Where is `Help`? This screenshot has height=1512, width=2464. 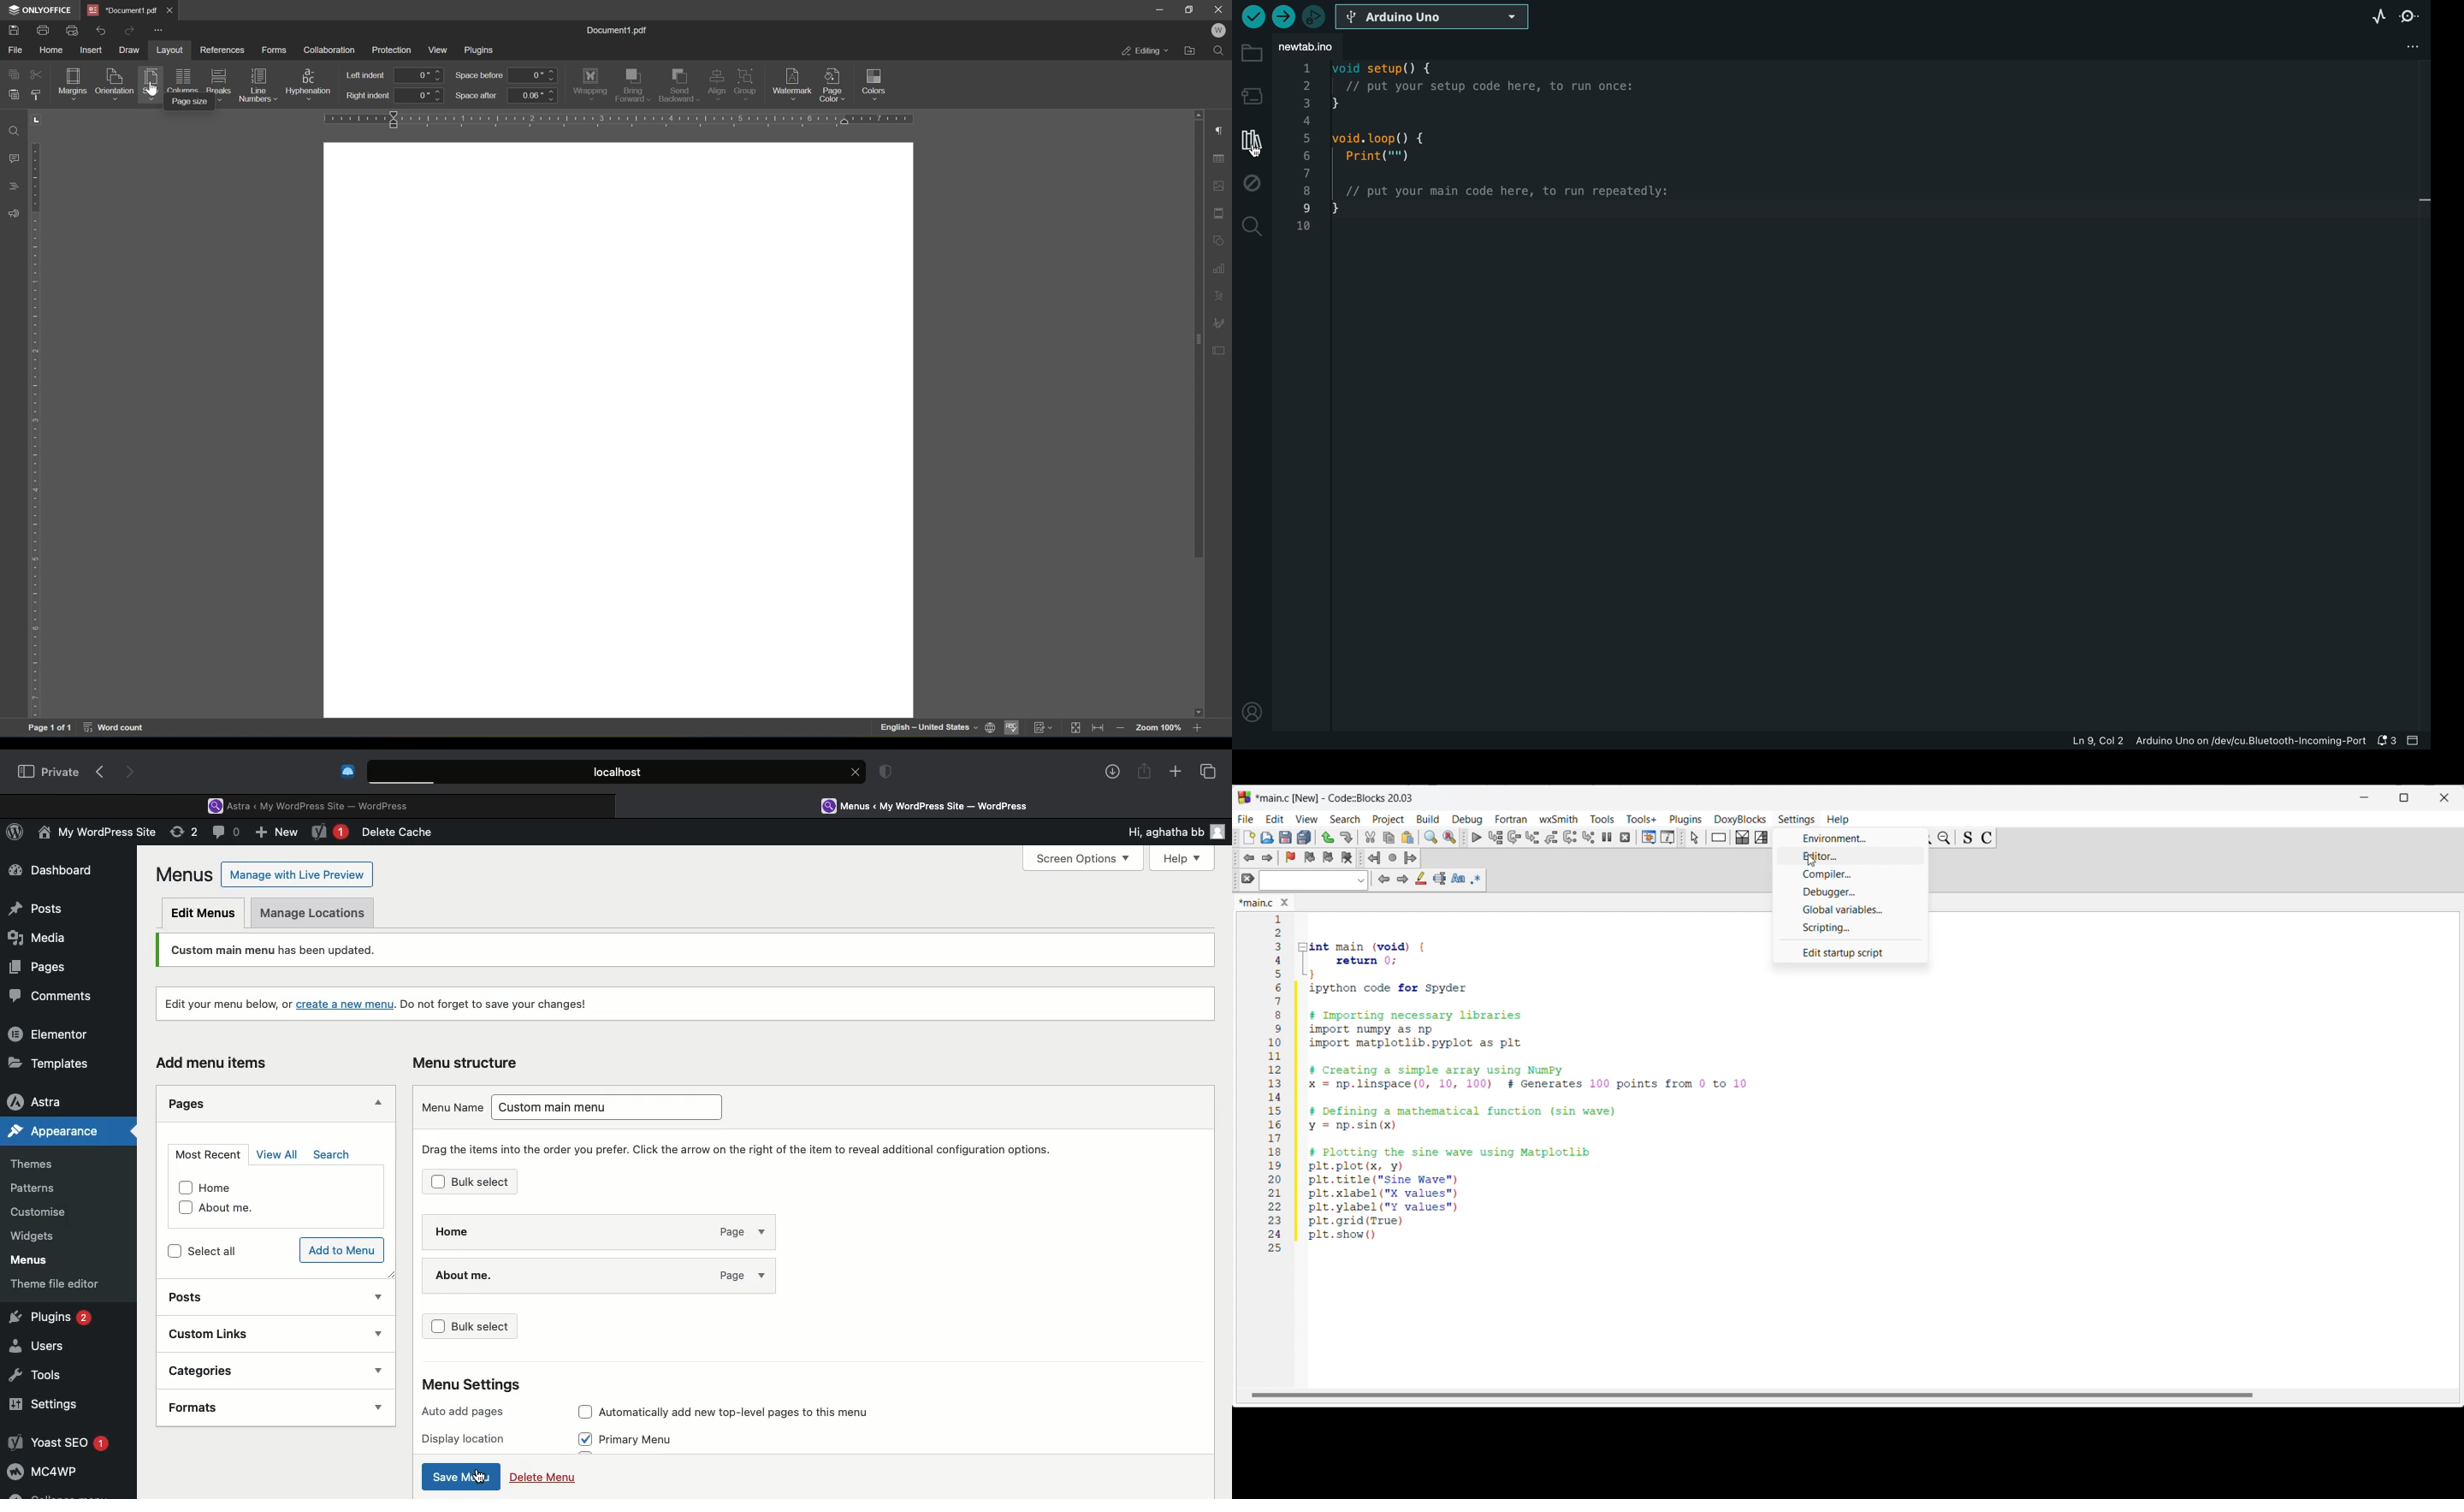
Help is located at coordinates (1842, 818).